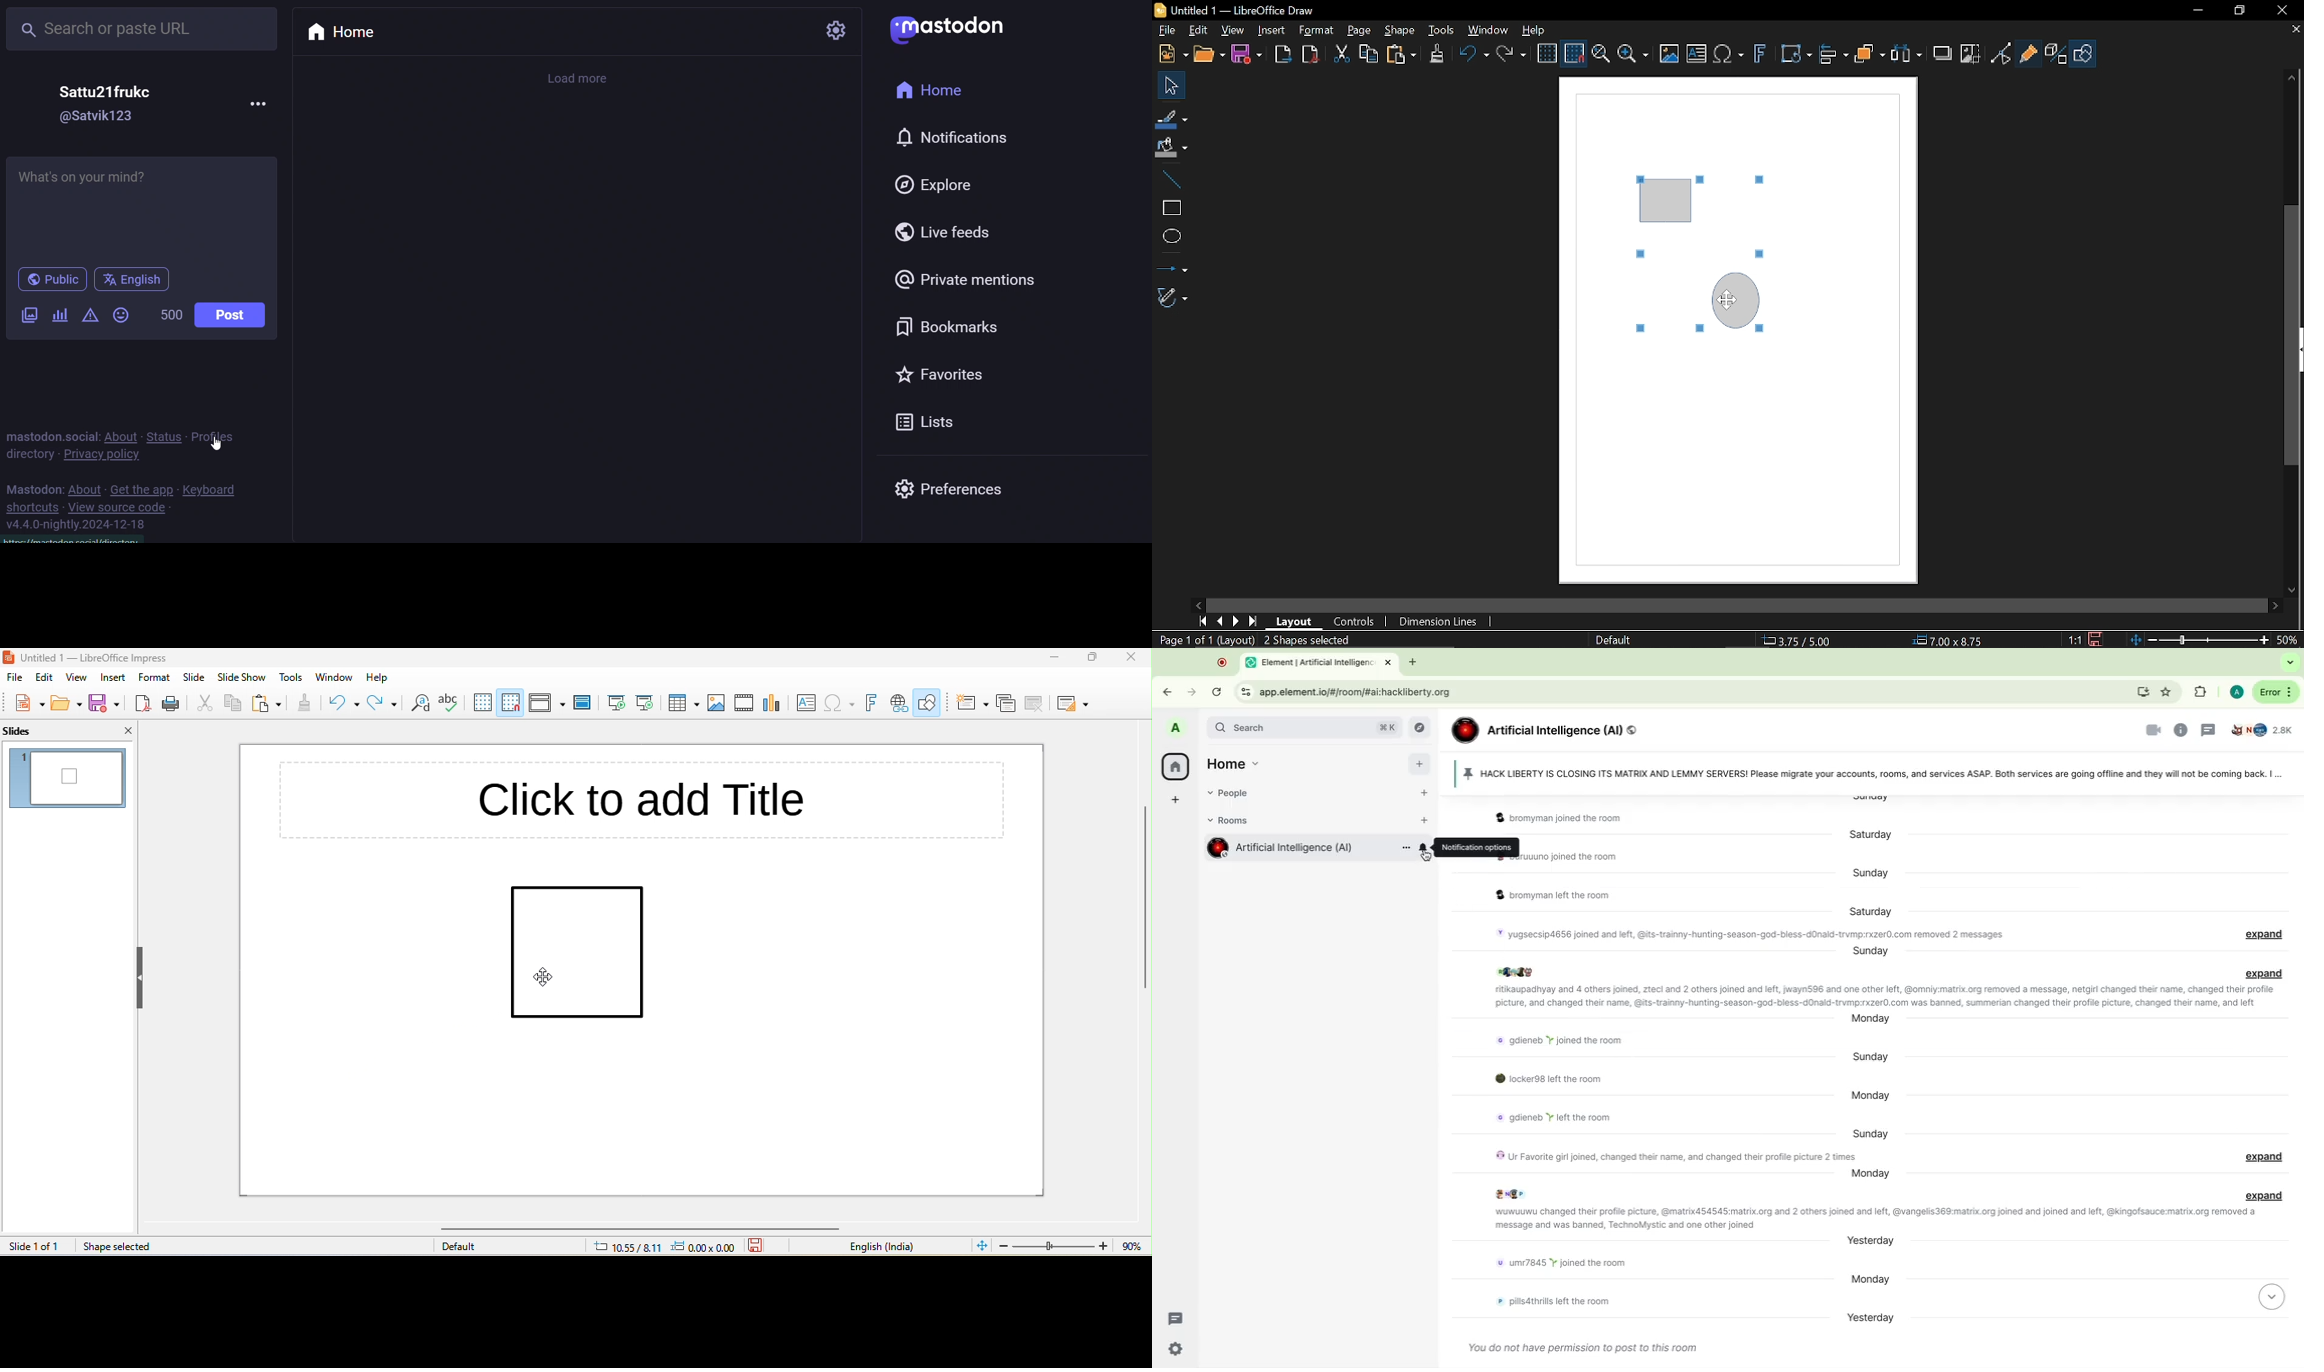 This screenshot has height=1372, width=2324. Describe the element at coordinates (1833, 56) in the screenshot. I see `Align` at that location.